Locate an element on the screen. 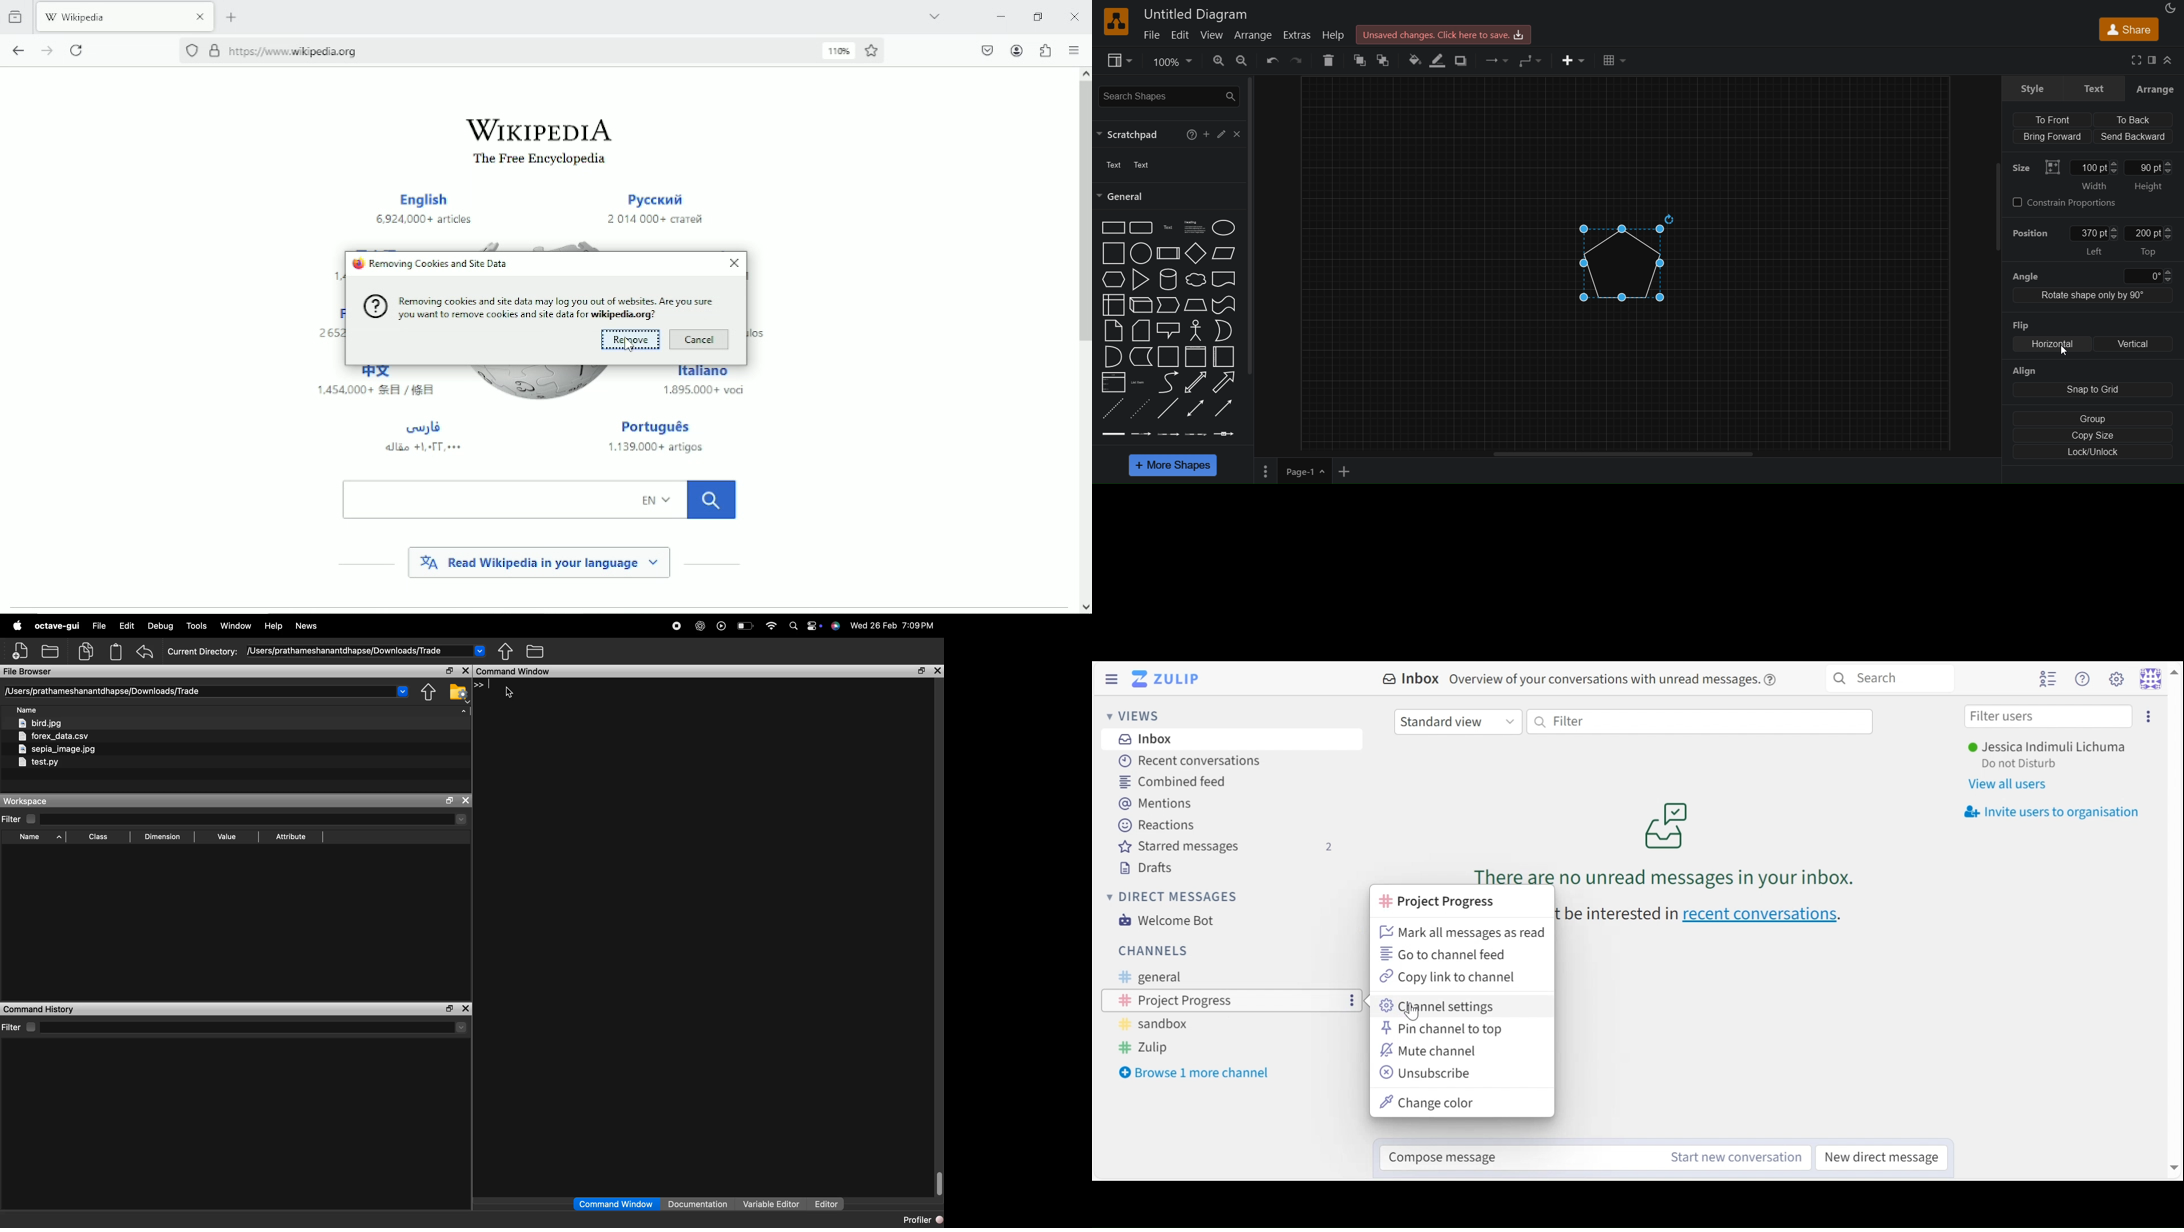  Mark all messages read is located at coordinates (1463, 932).